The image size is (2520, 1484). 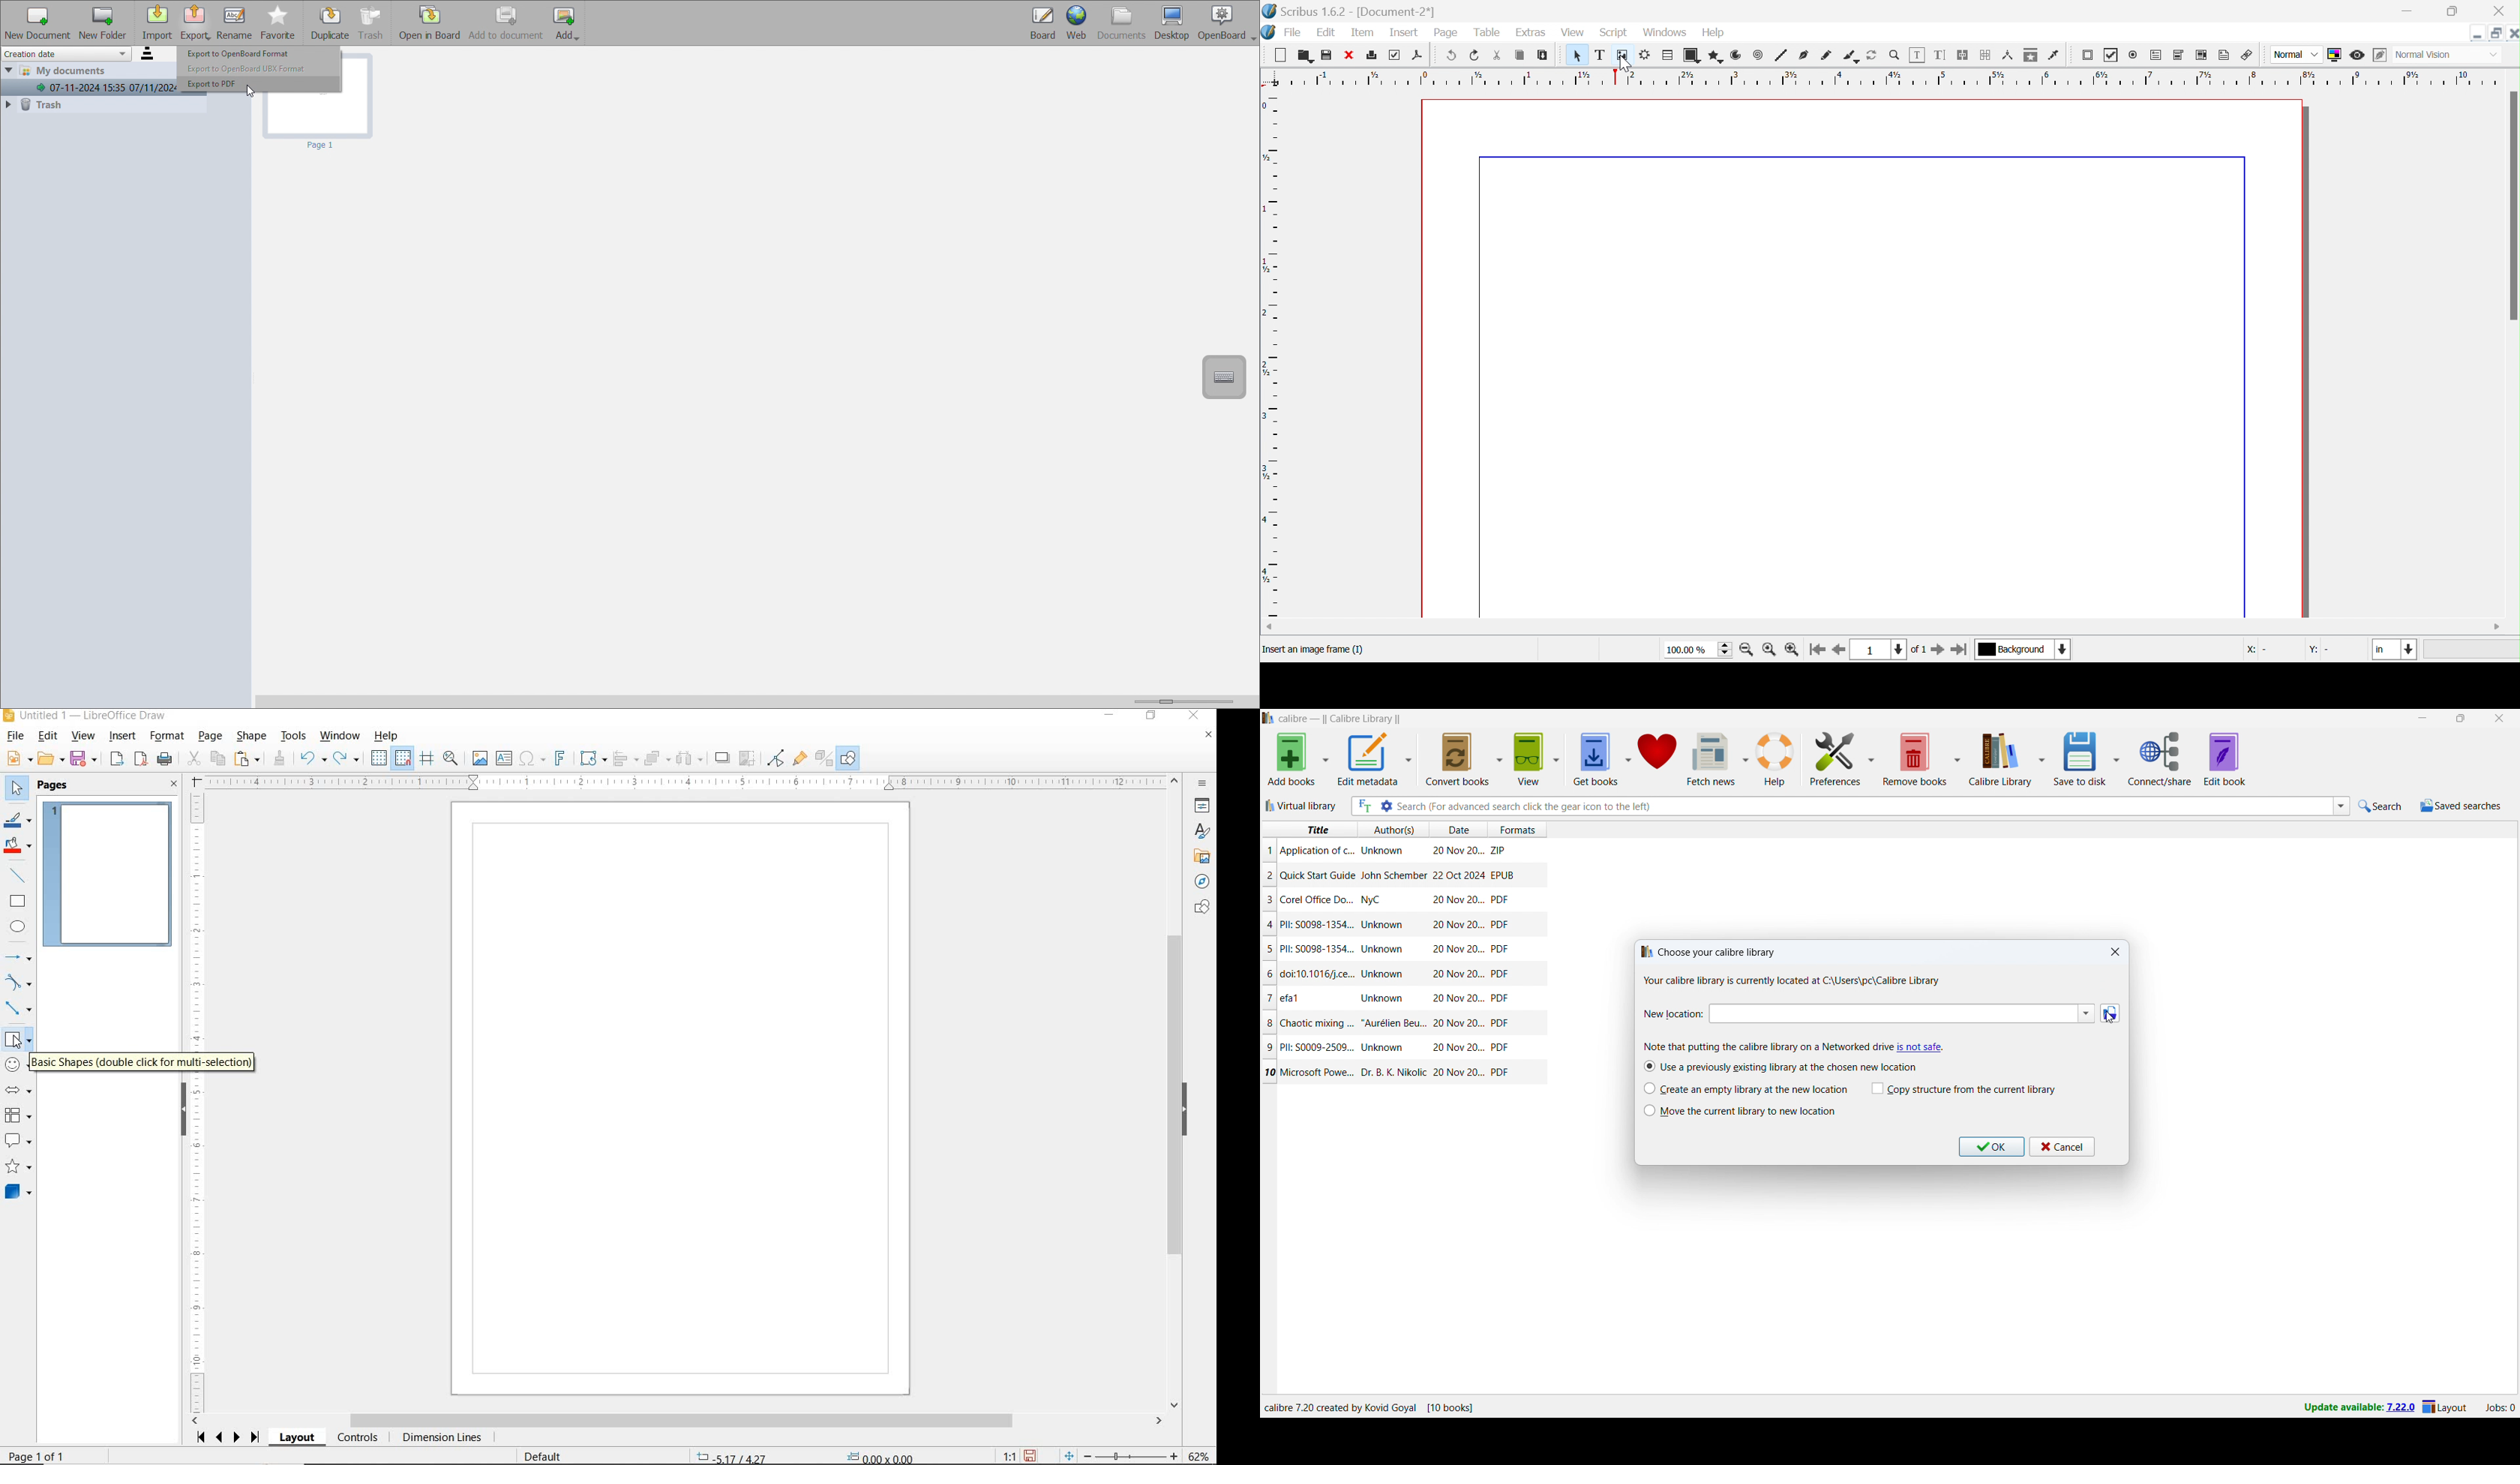 I want to click on SHOW DRAW FUNCTIONS, so click(x=849, y=759).